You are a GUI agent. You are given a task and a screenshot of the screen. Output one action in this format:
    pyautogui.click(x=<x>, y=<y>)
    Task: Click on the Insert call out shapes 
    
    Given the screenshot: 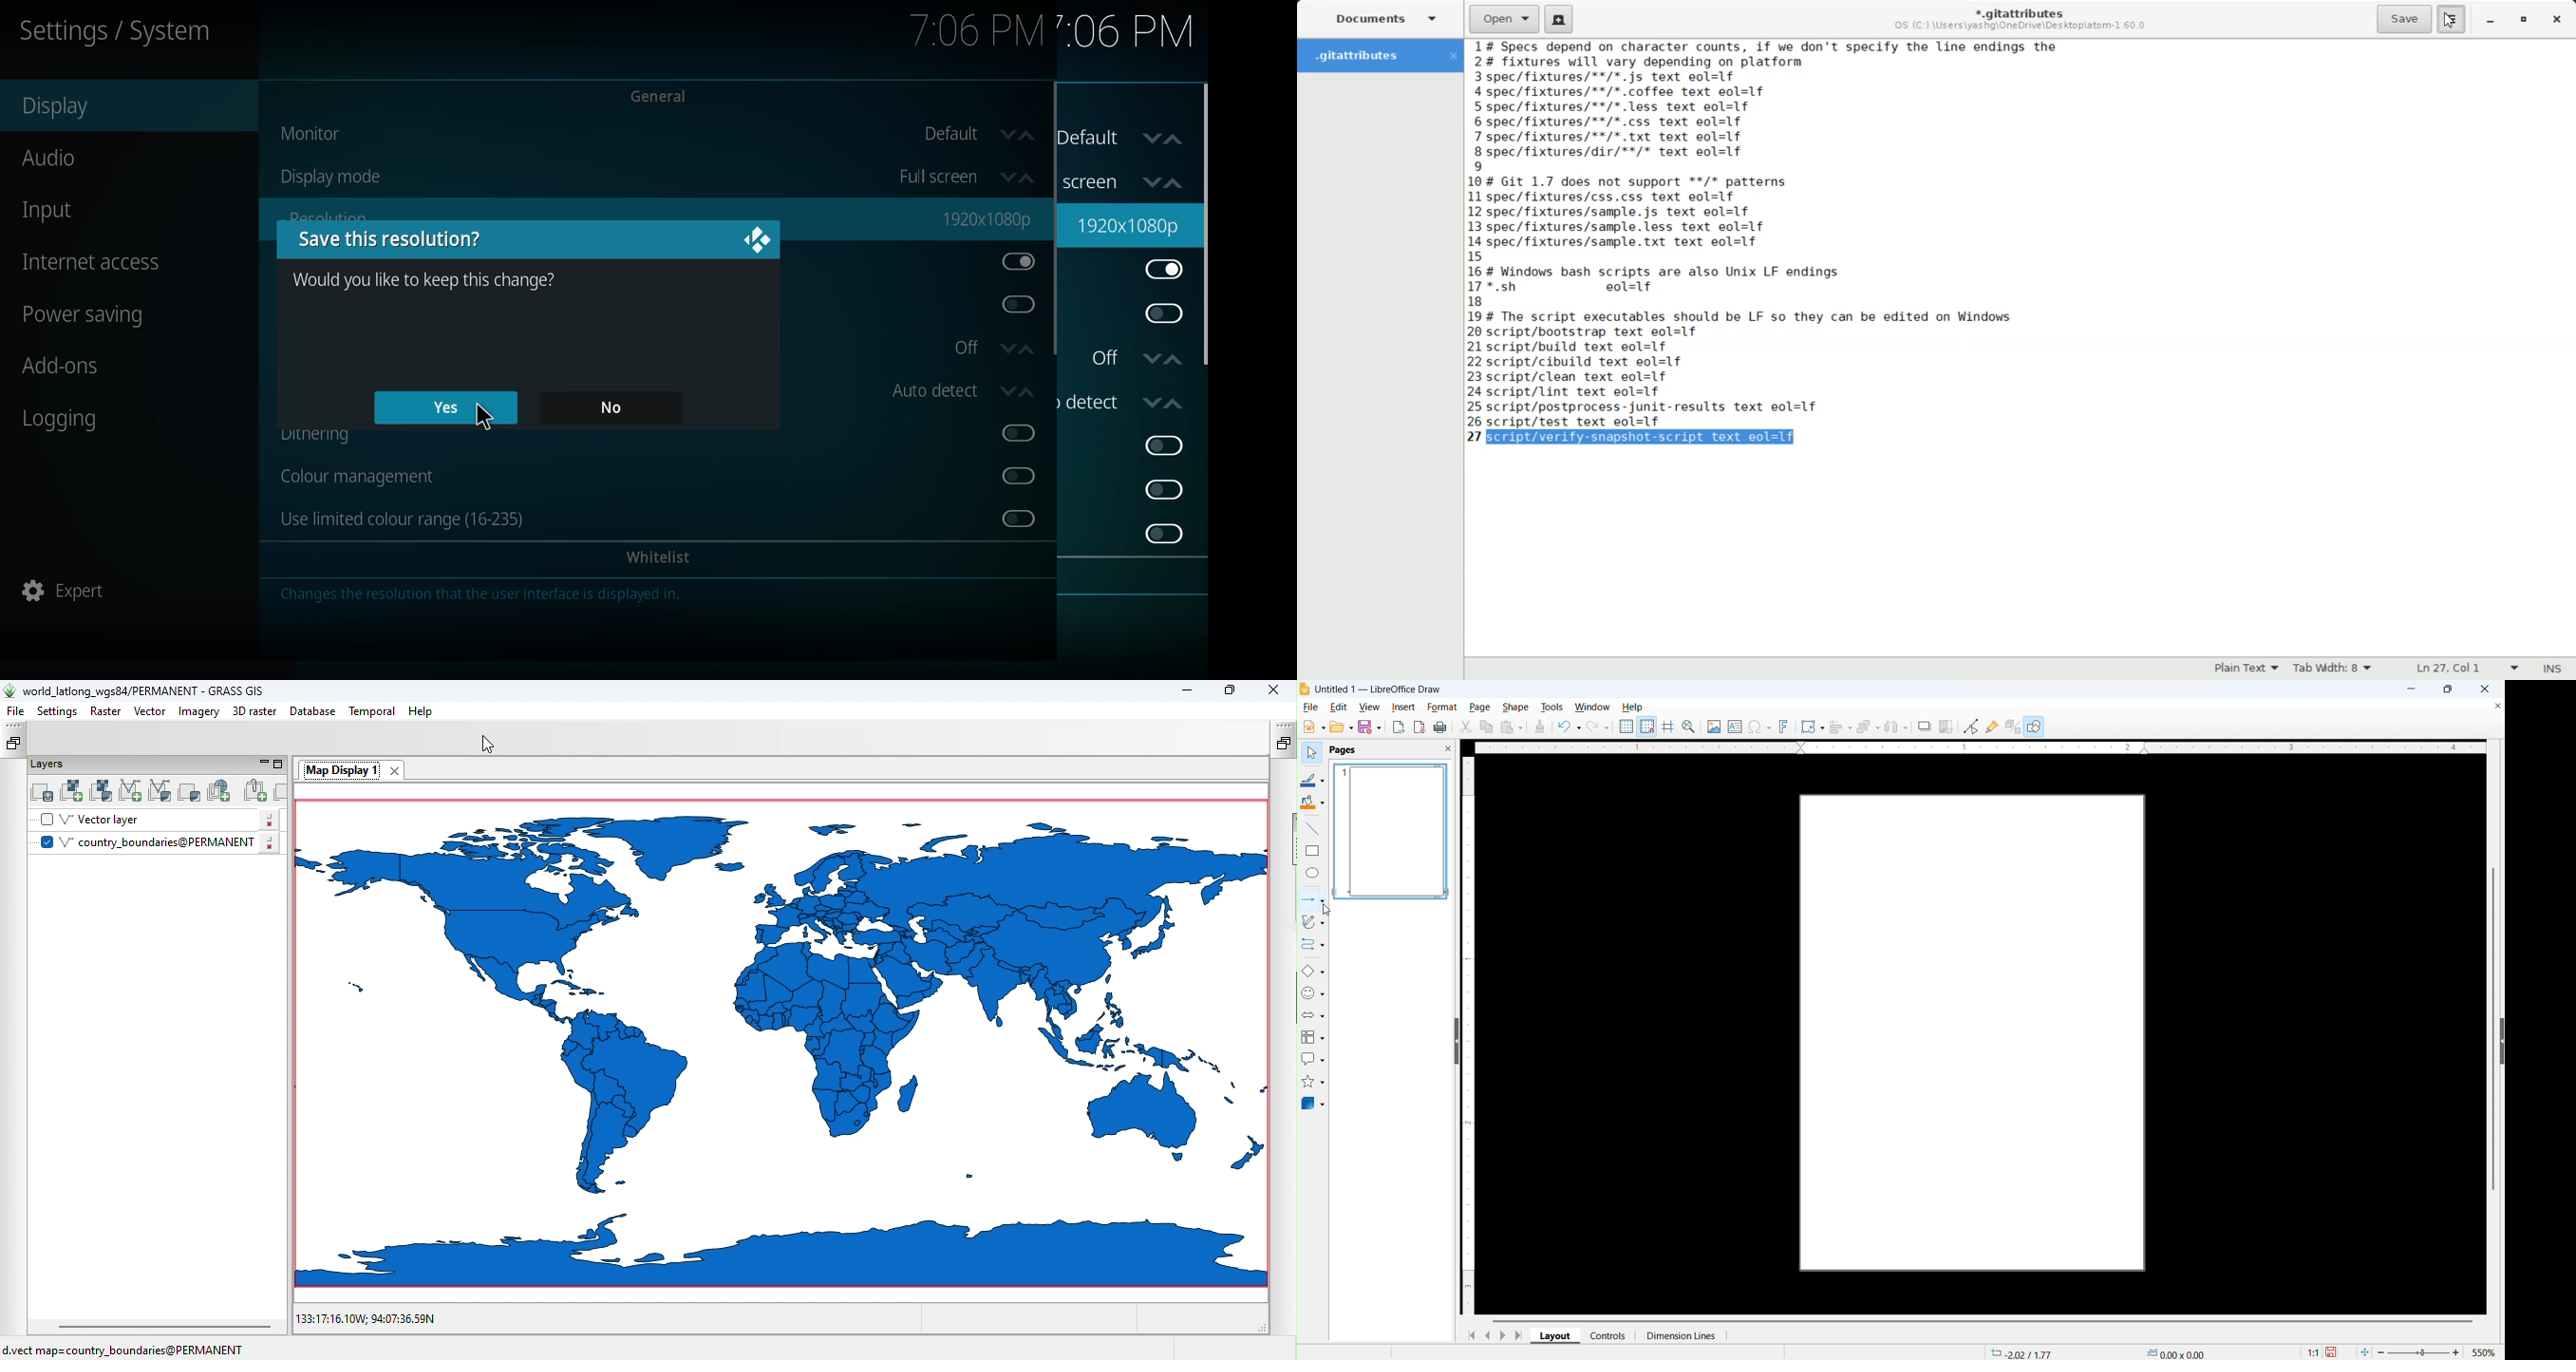 What is the action you would take?
    pyautogui.click(x=1313, y=1058)
    